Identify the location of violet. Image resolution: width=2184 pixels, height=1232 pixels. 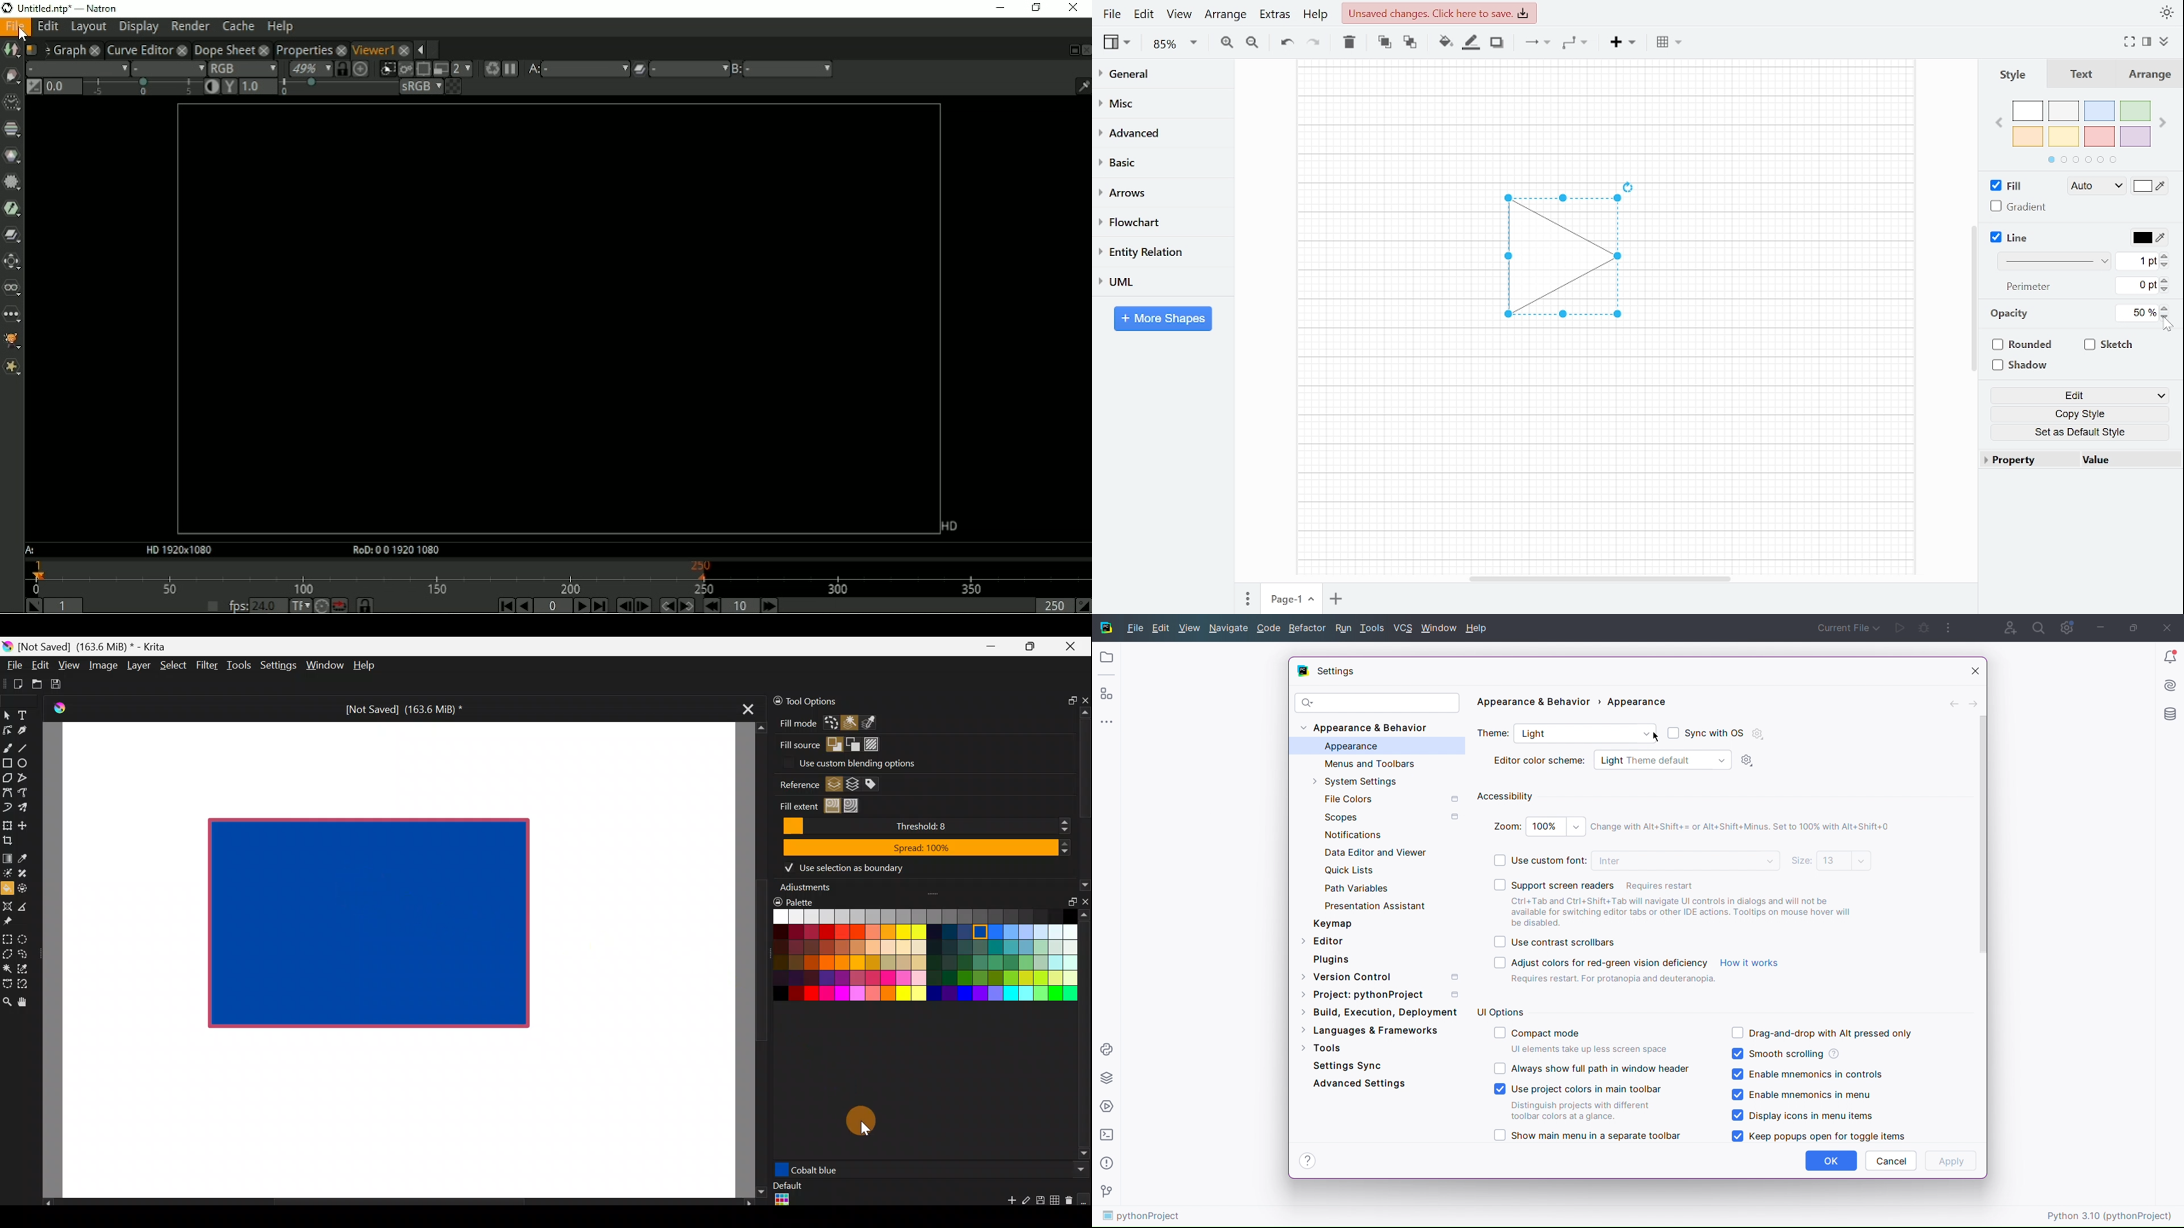
(2135, 136).